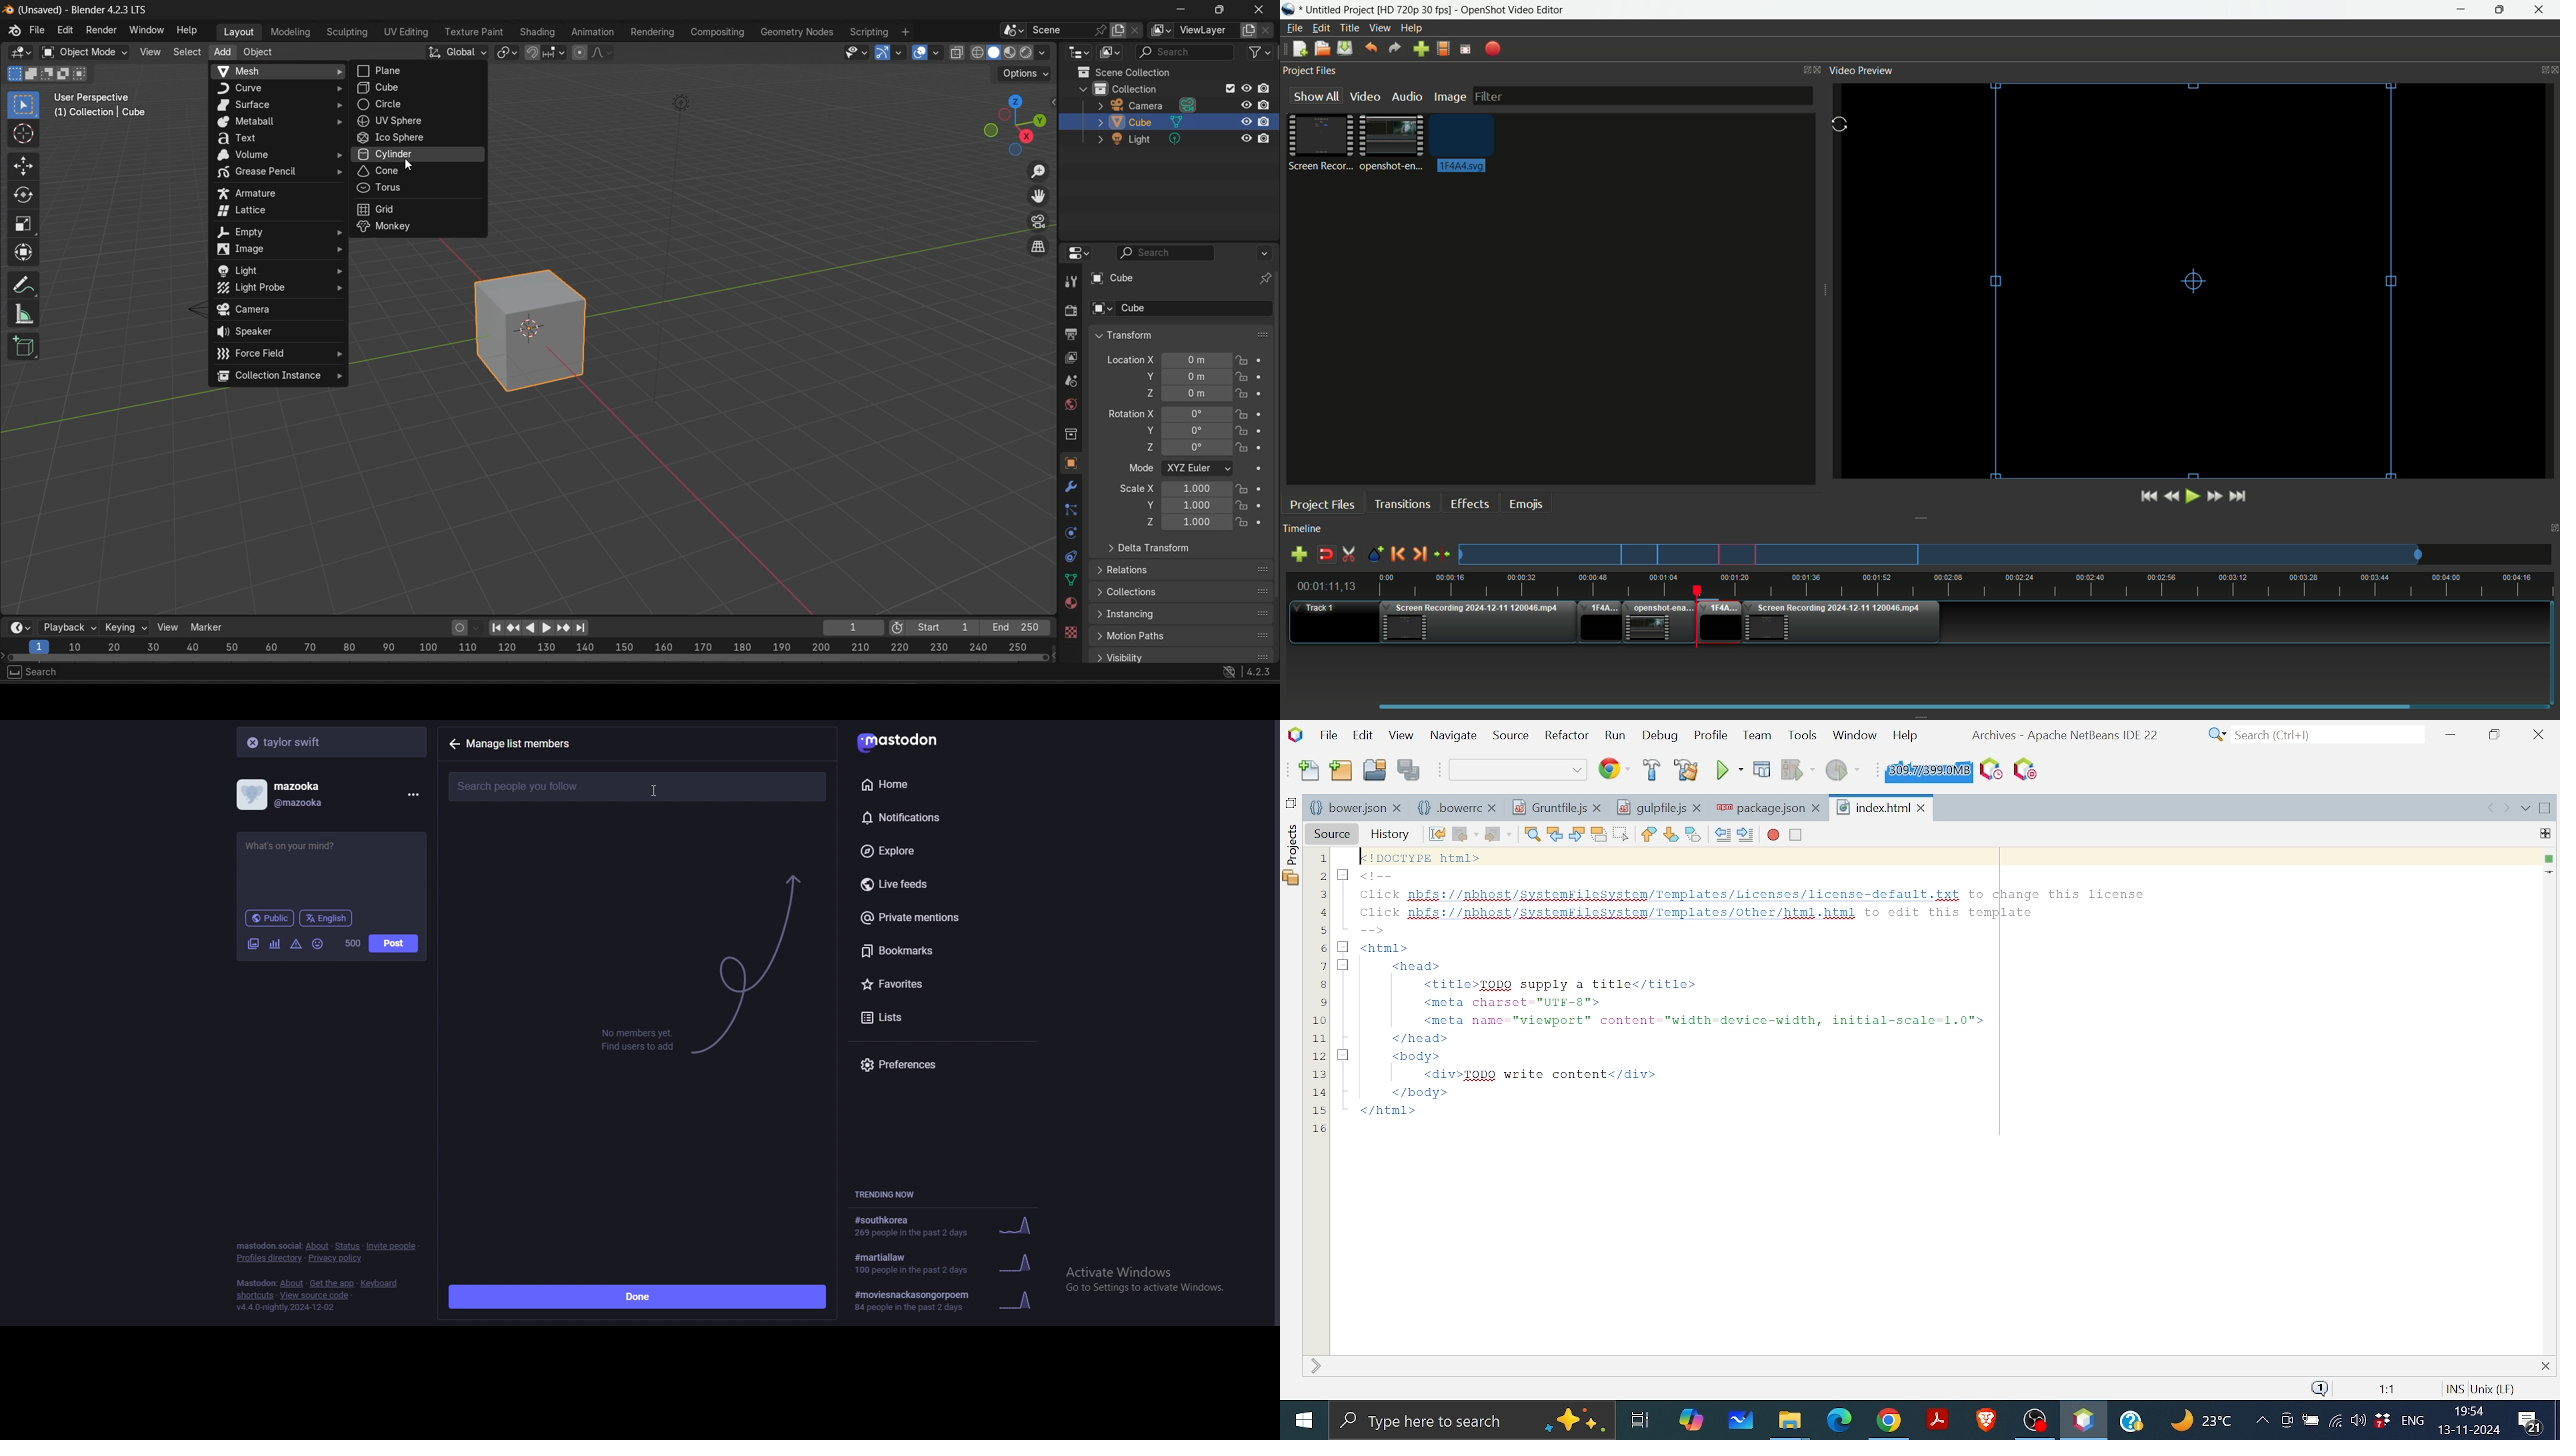 This screenshot has width=2576, height=1456. What do you see at coordinates (478, 628) in the screenshot?
I see `autokeyframing` at bounding box center [478, 628].